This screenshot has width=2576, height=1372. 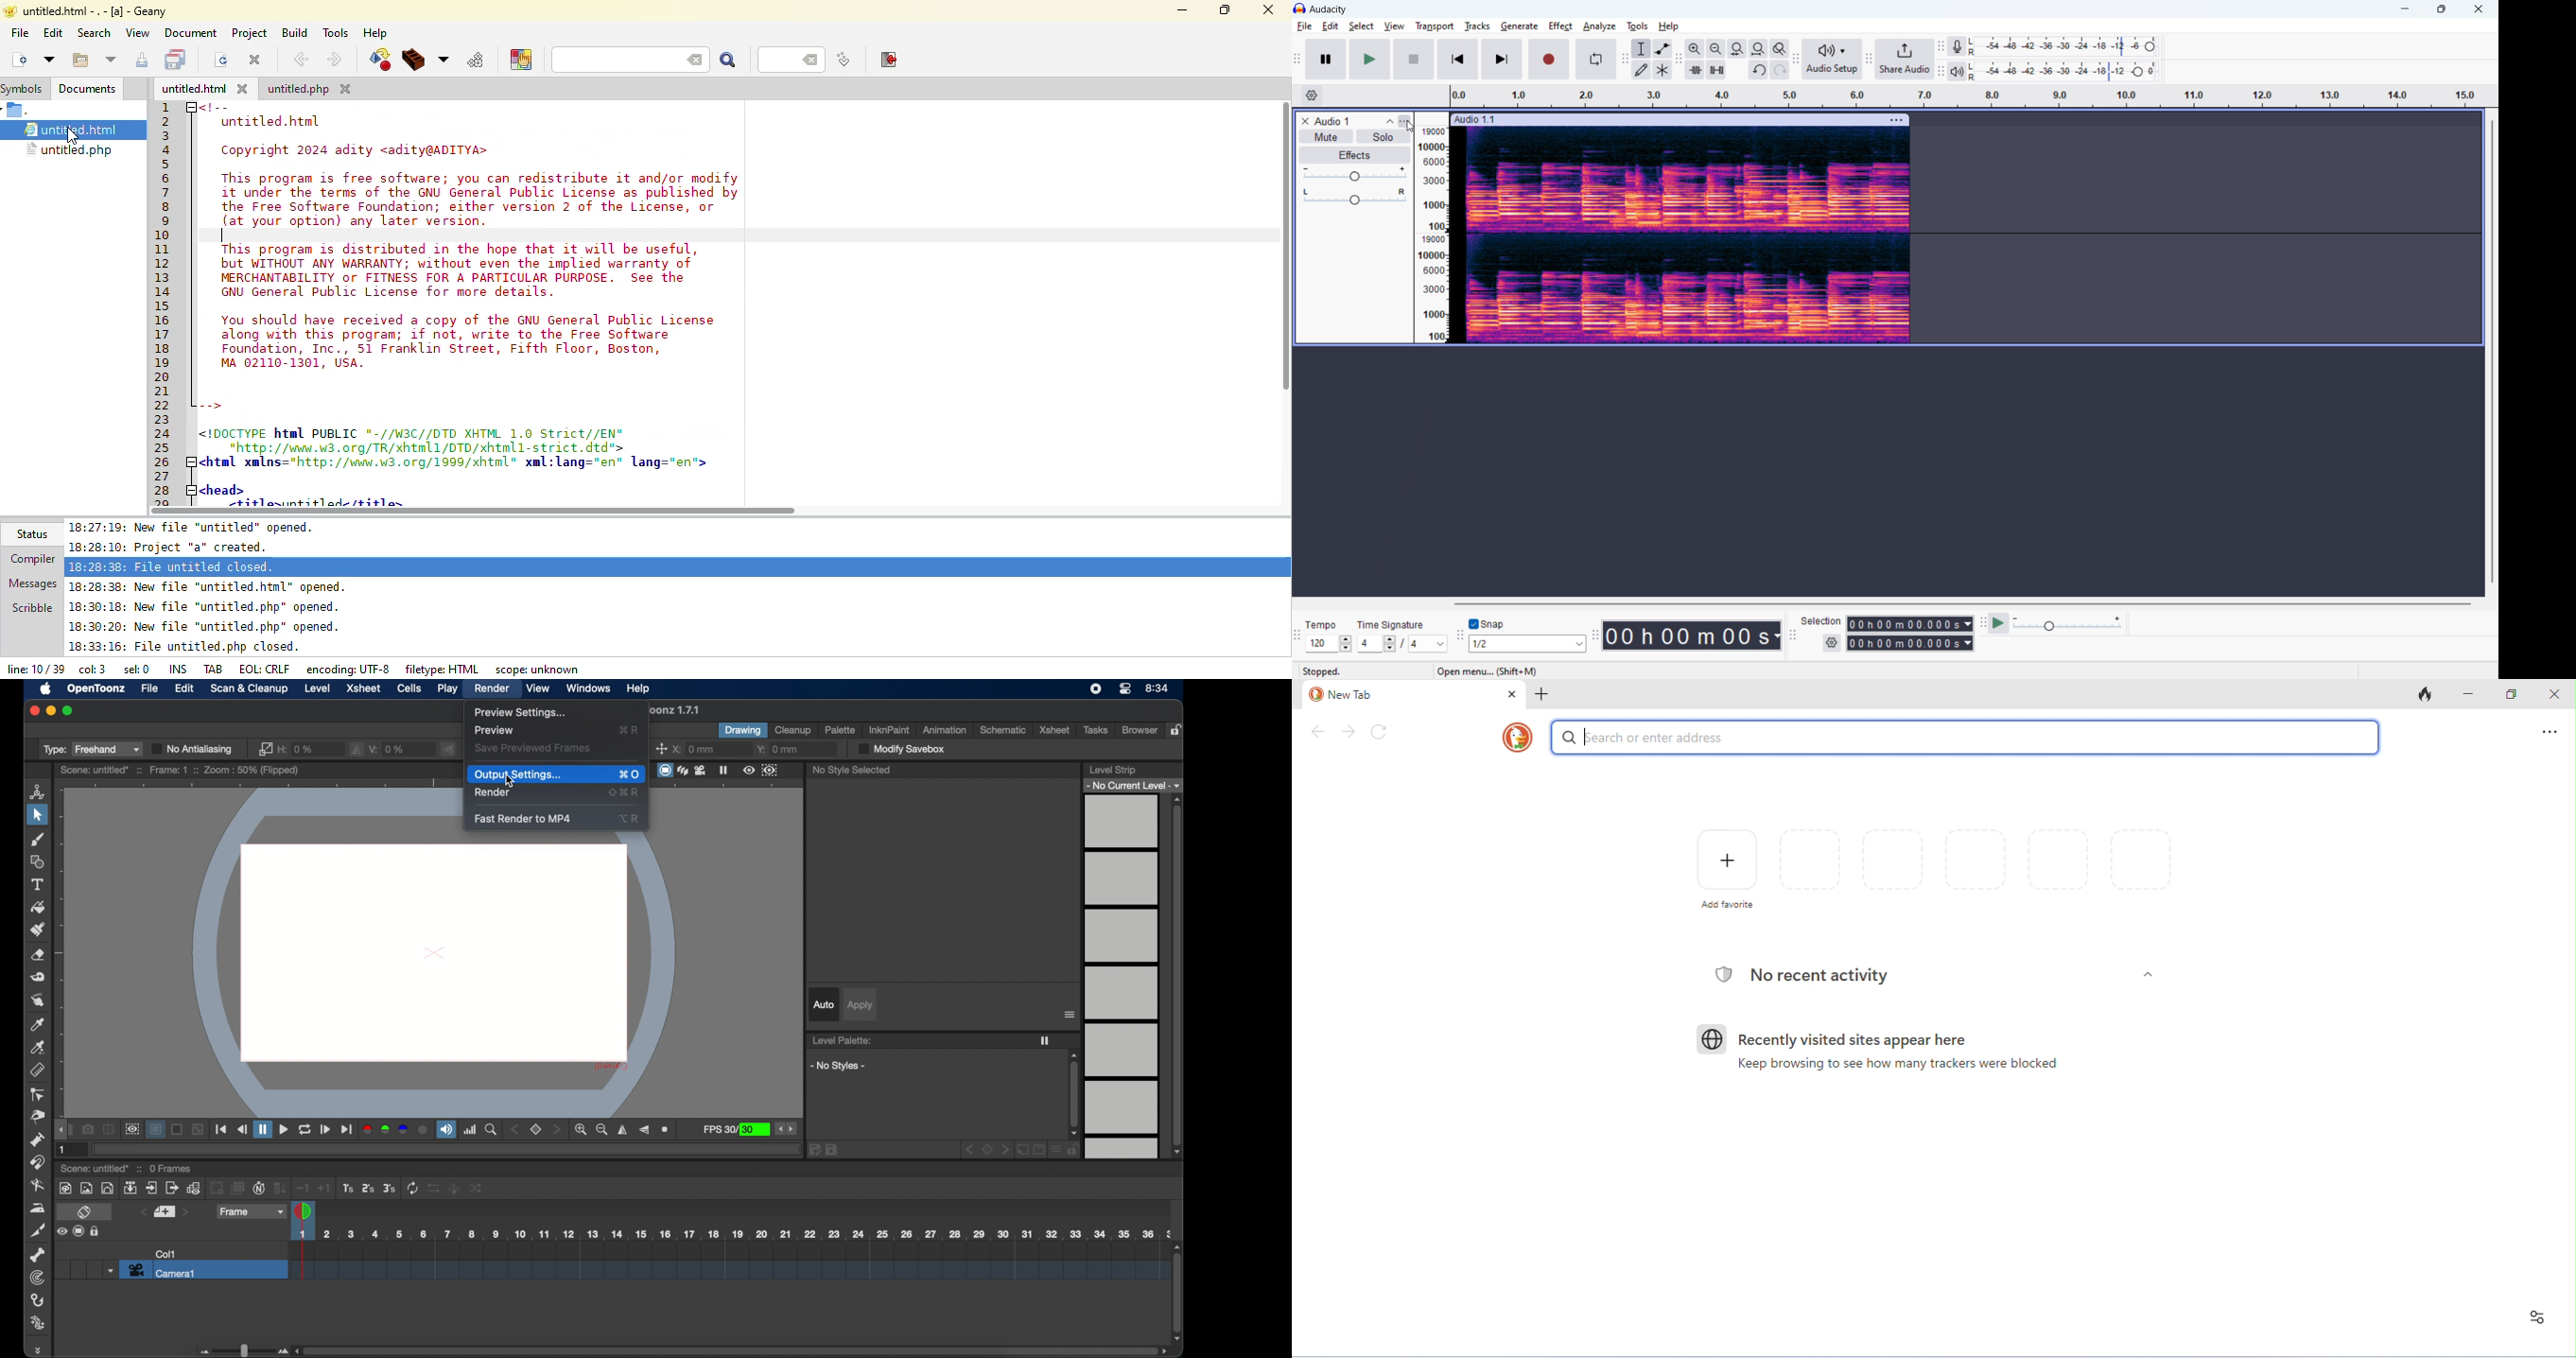 I want to click on help, so click(x=1670, y=27).